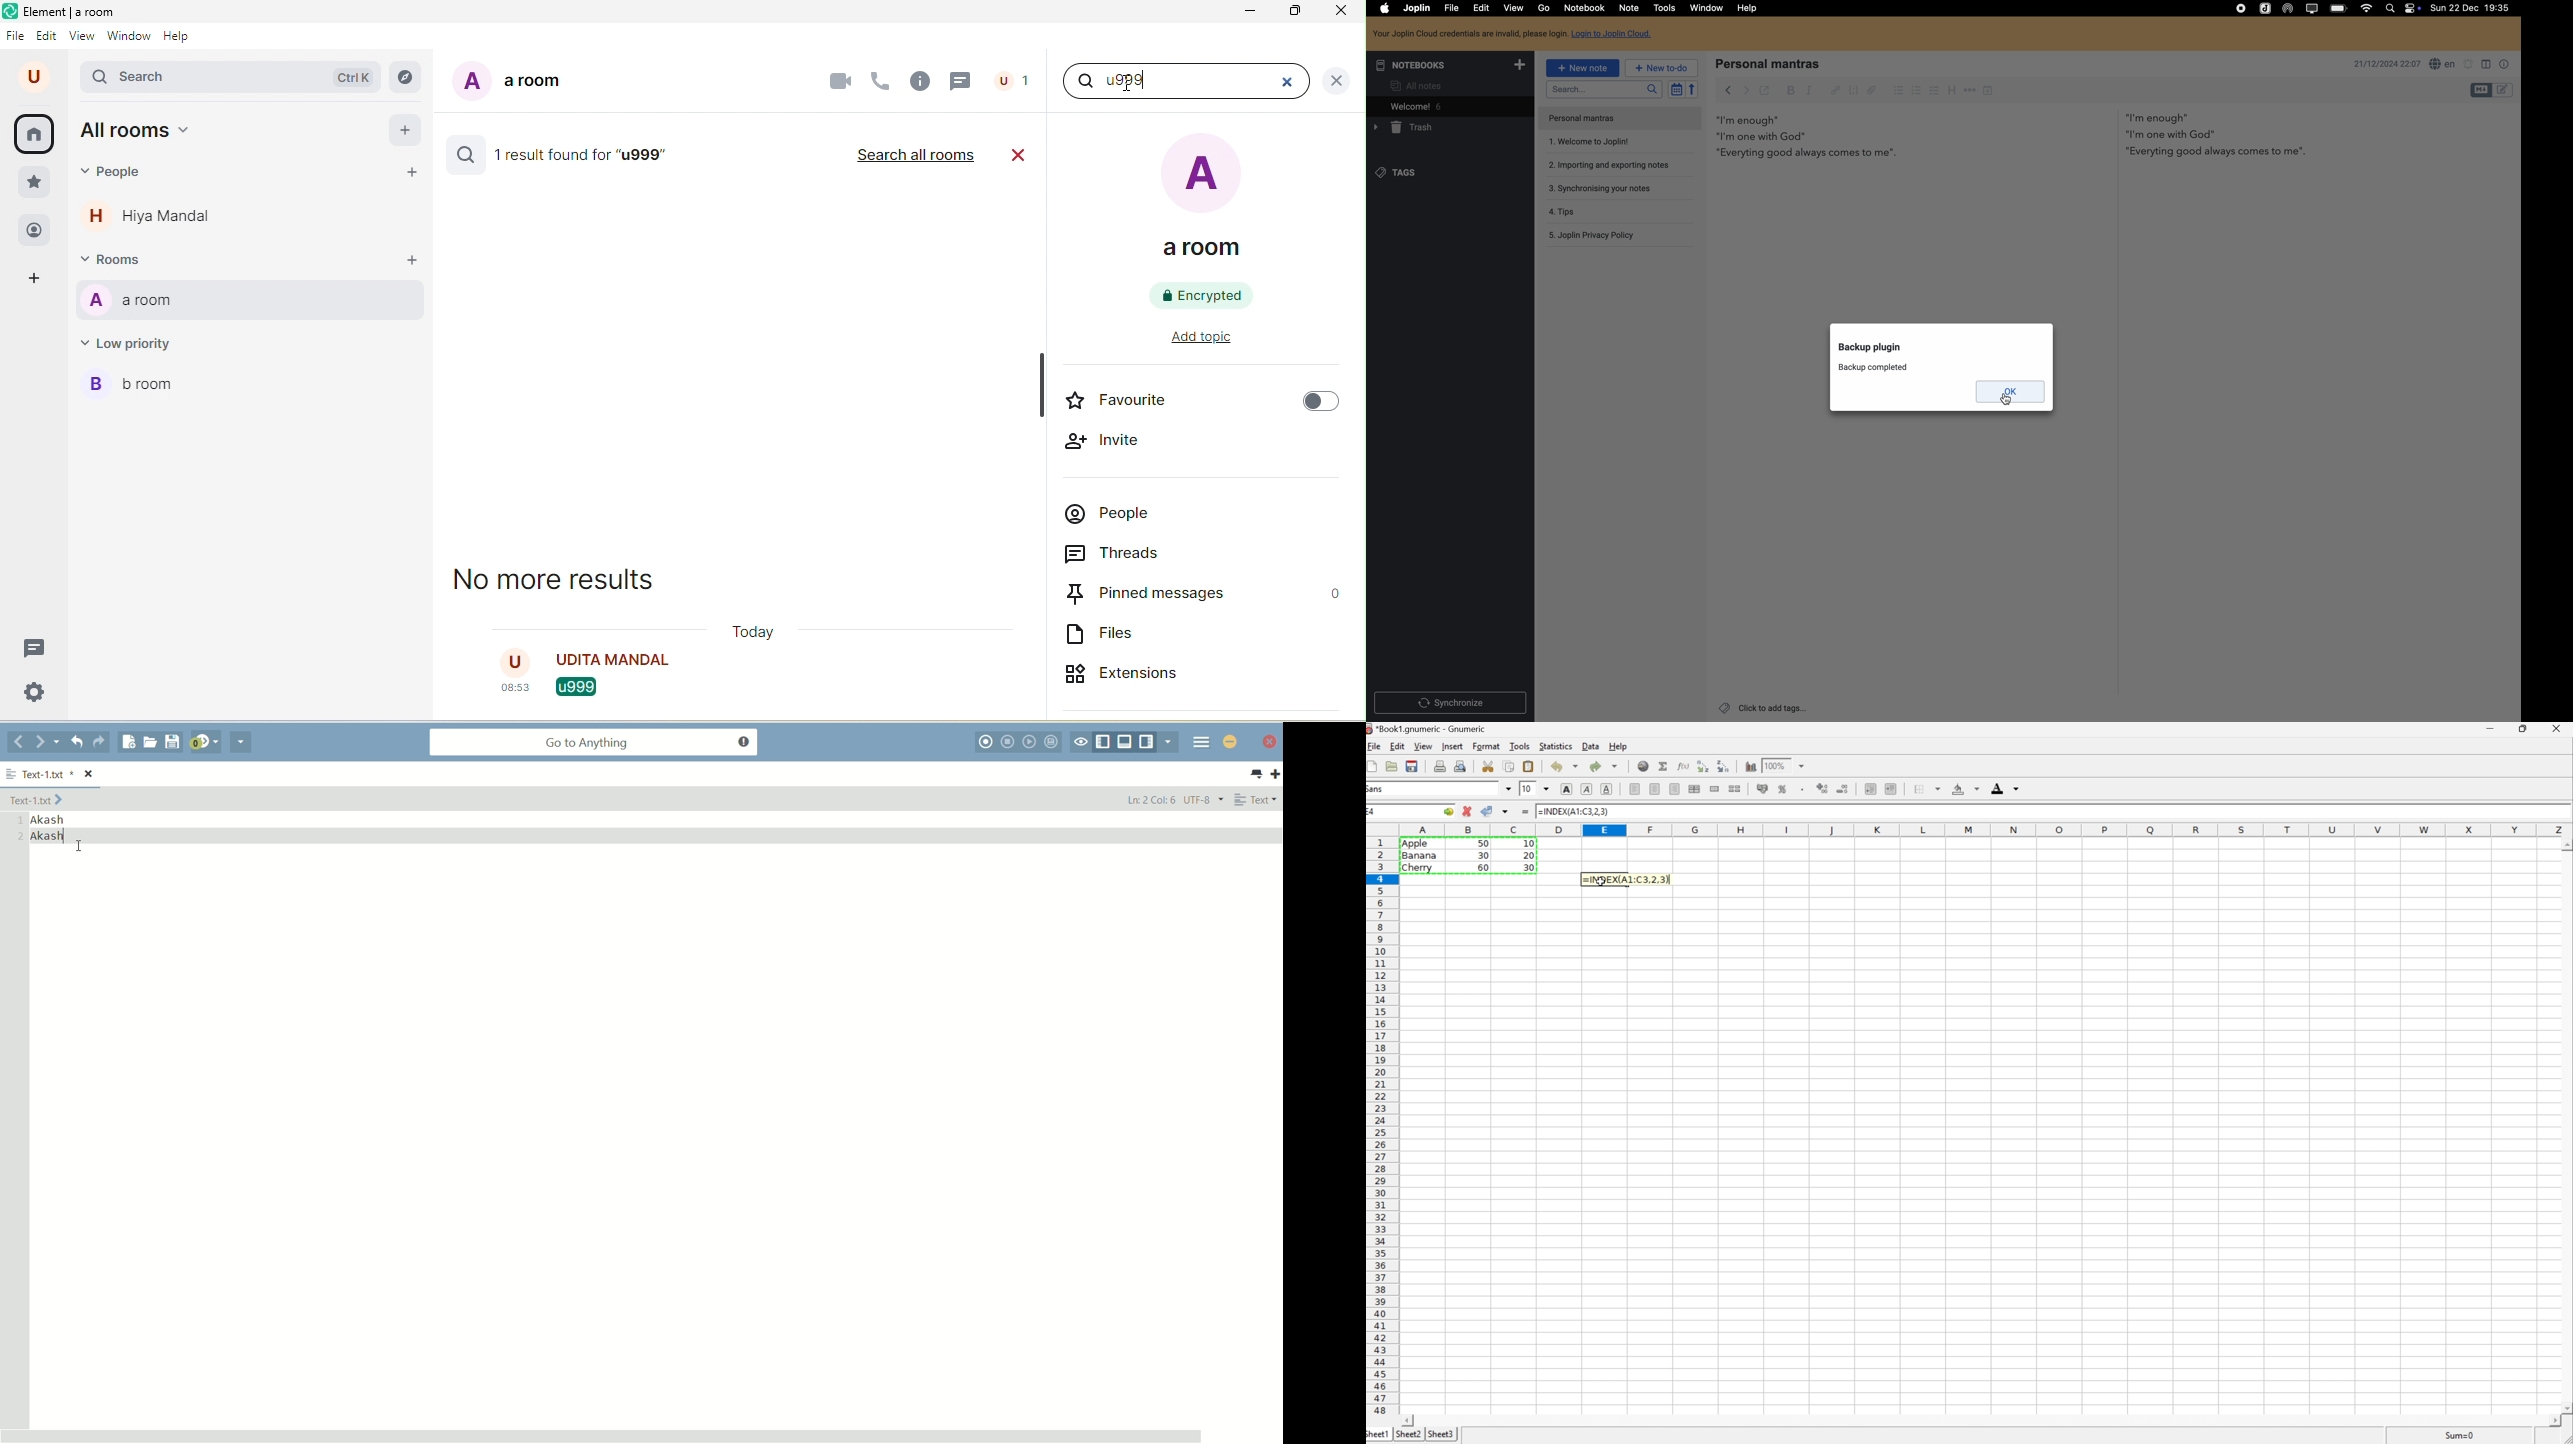 The image size is (2576, 1456). Describe the element at coordinates (2504, 90) in the screenshot. I see `toggle editor layout` at that location.